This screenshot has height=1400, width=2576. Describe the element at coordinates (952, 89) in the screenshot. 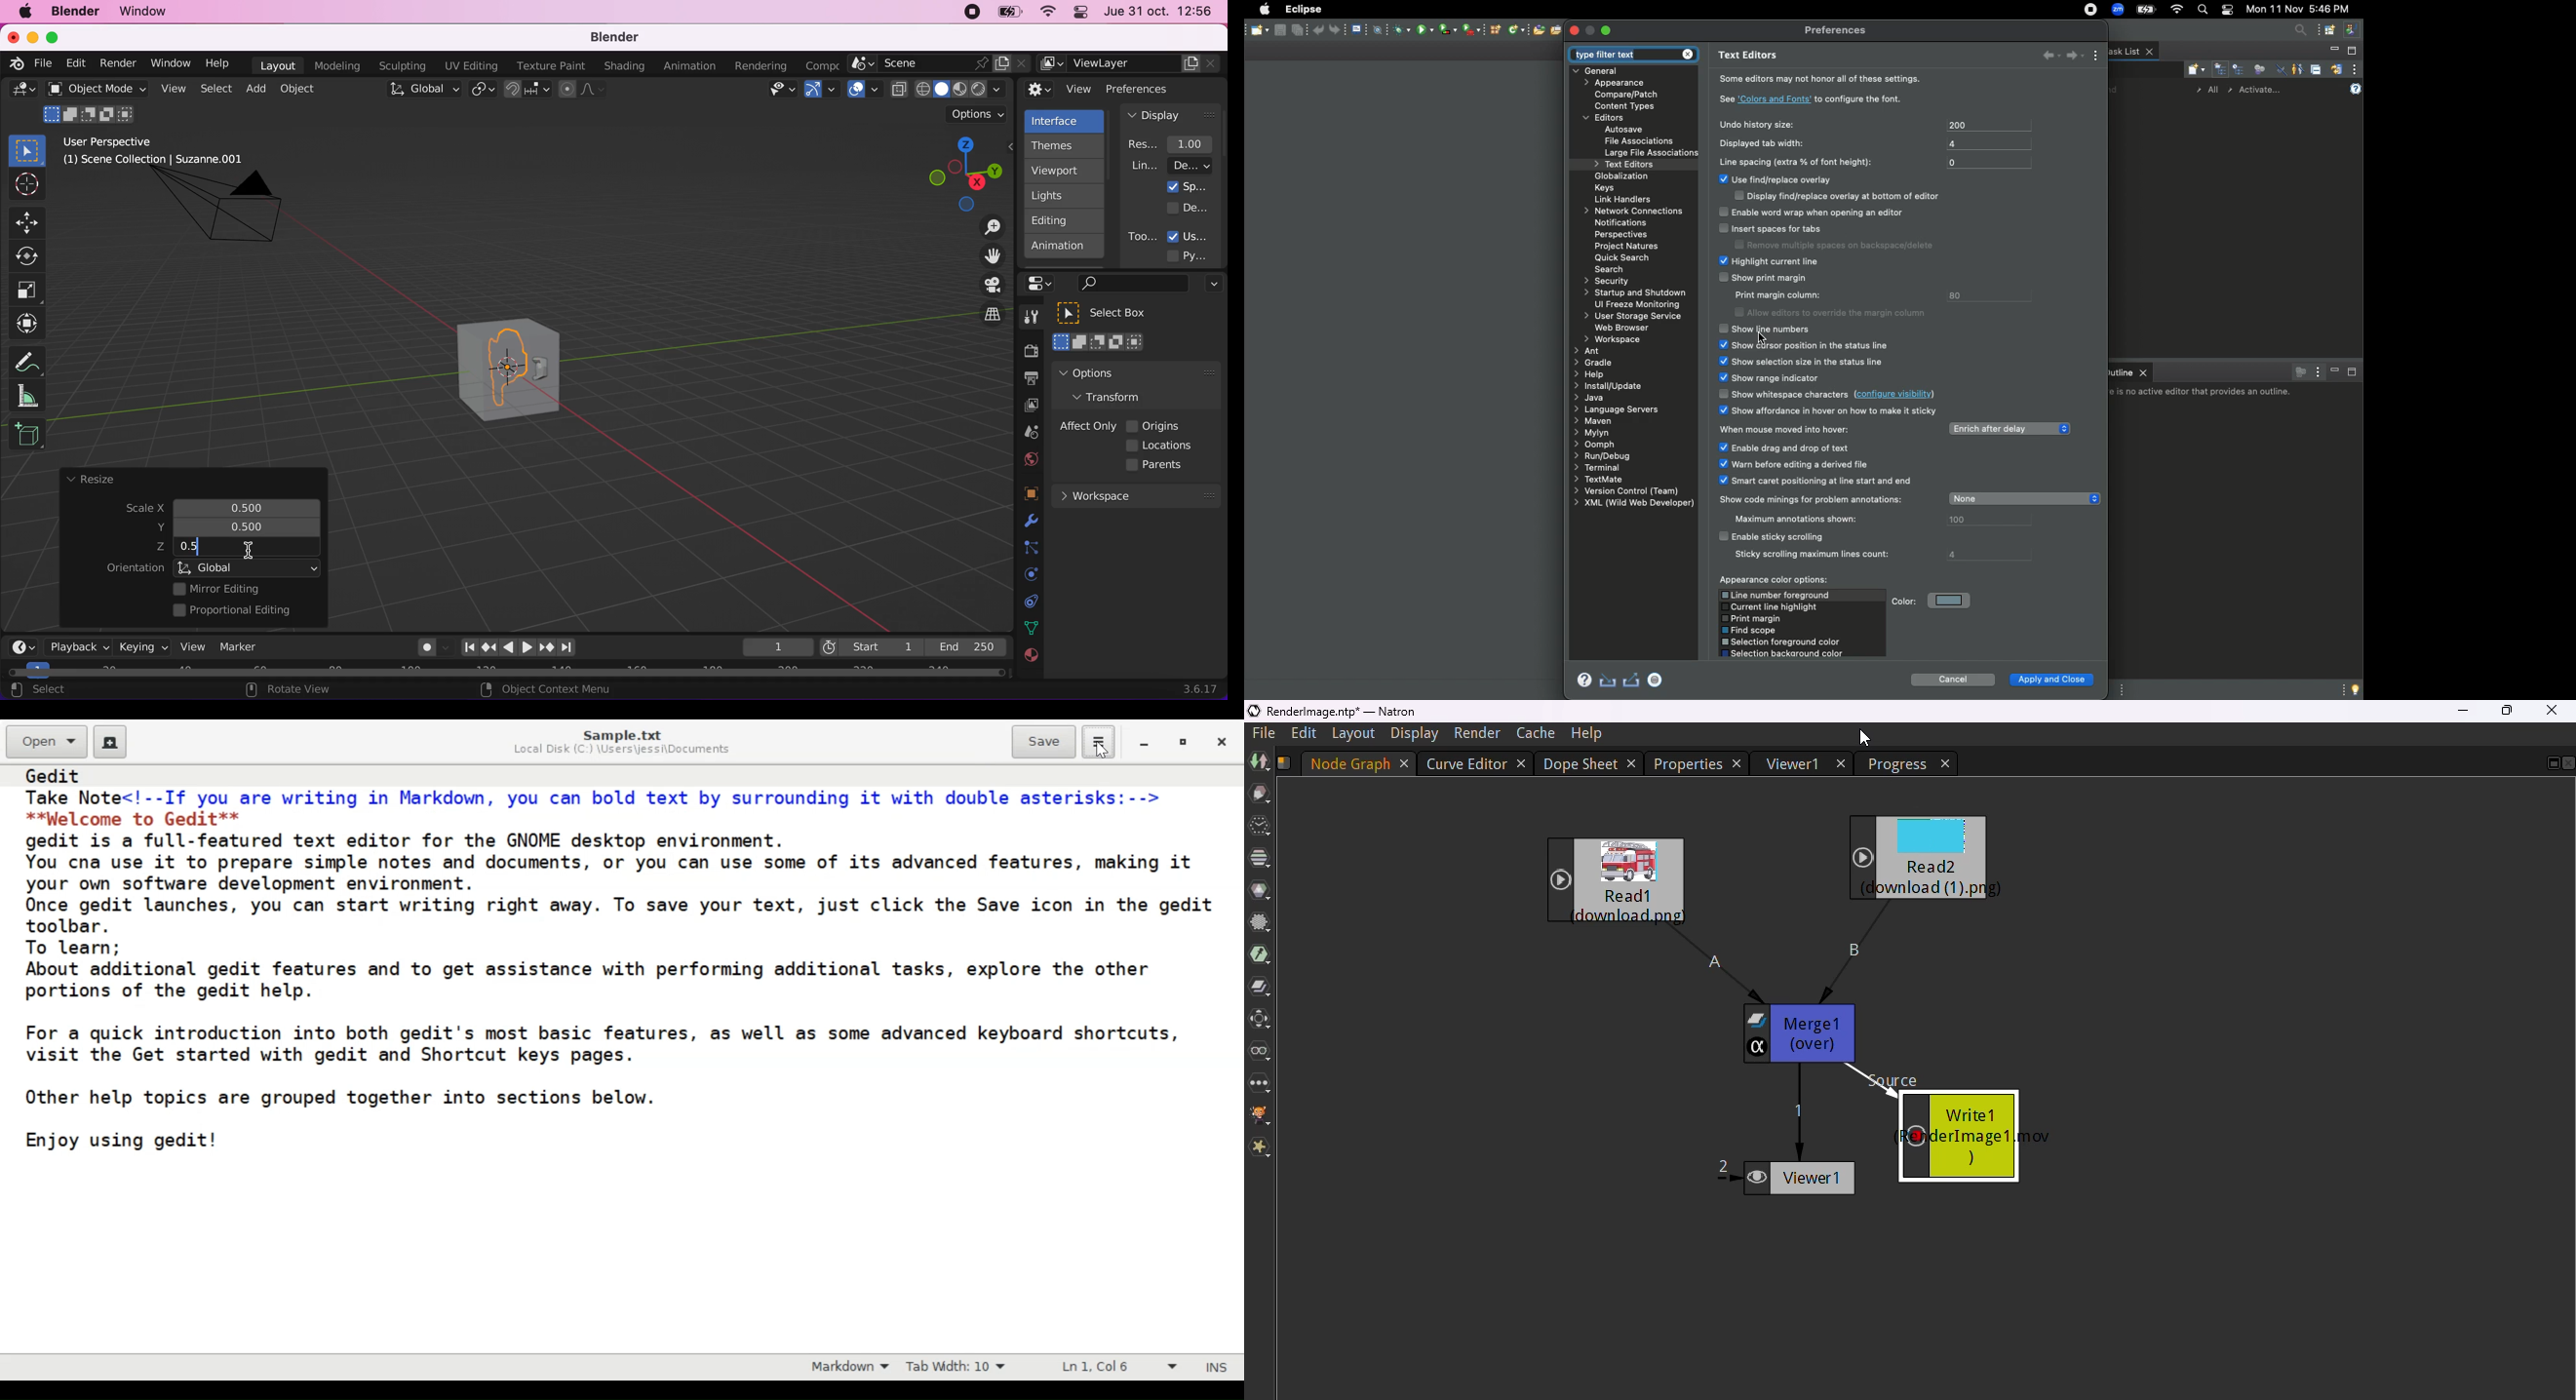

I see `viewport shading` at that location.